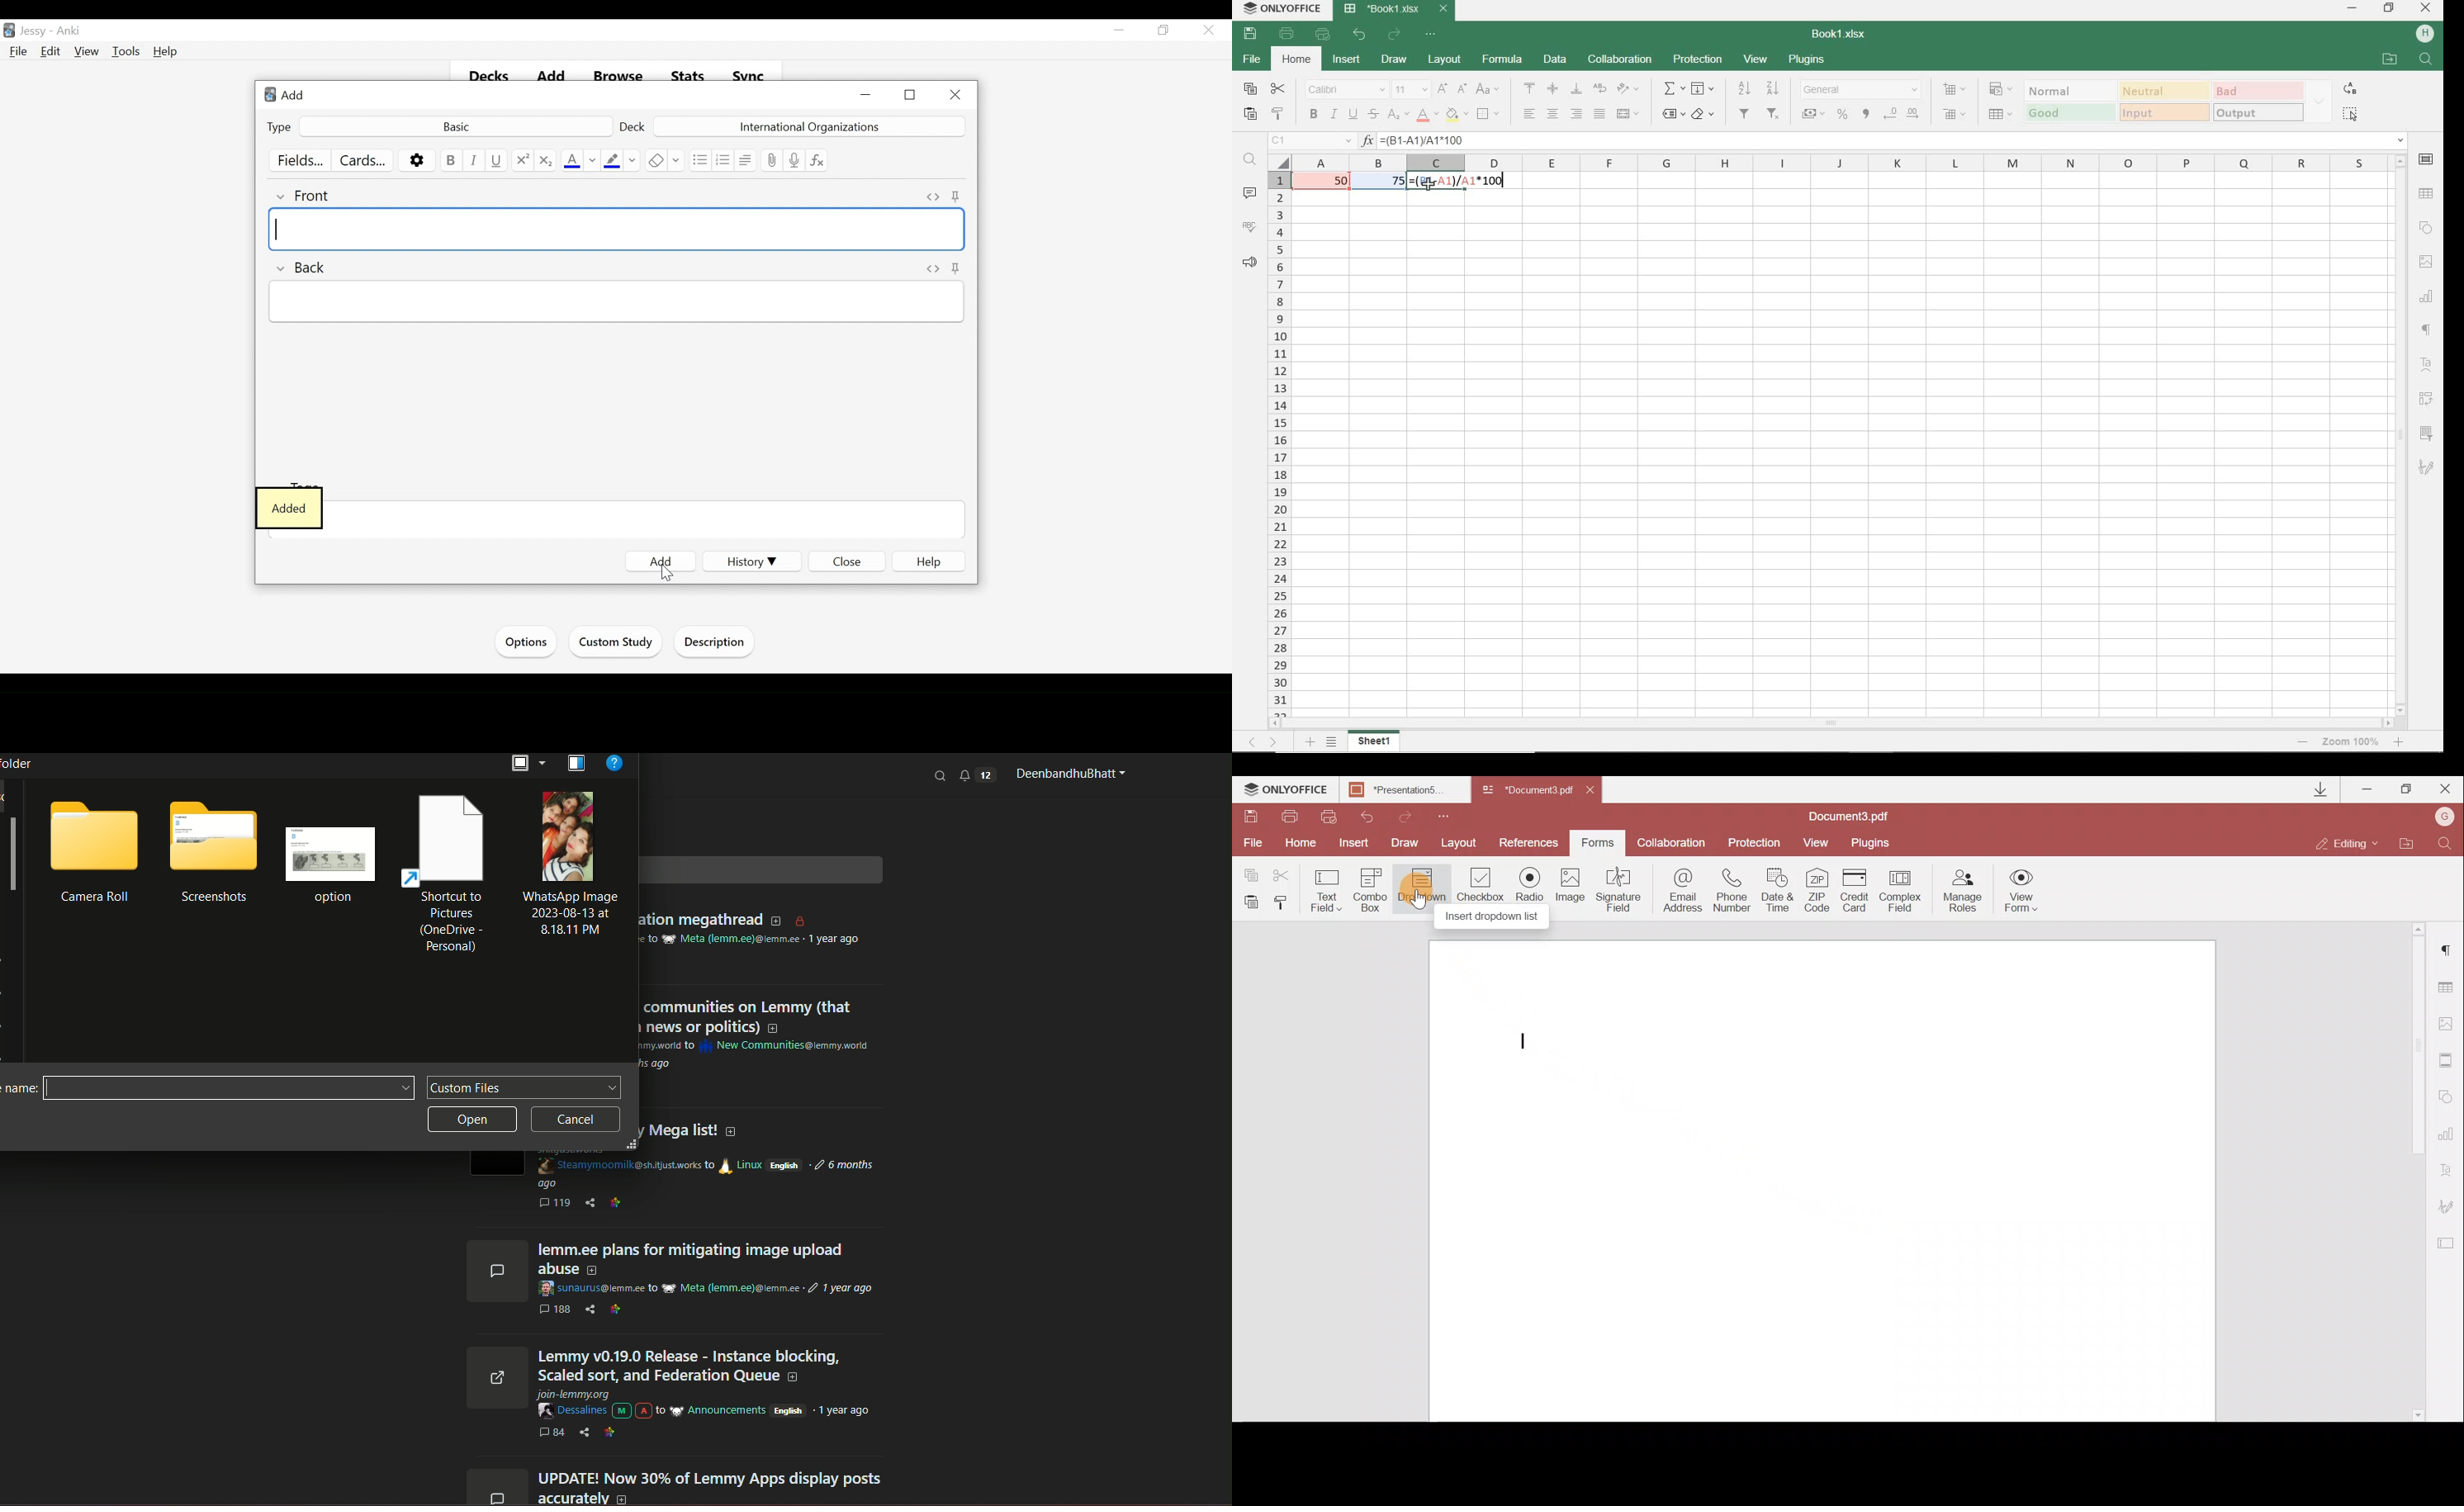 This screenshot has width=2464, height=1512. I want to click on paragraph settings, so click(2428, 330).